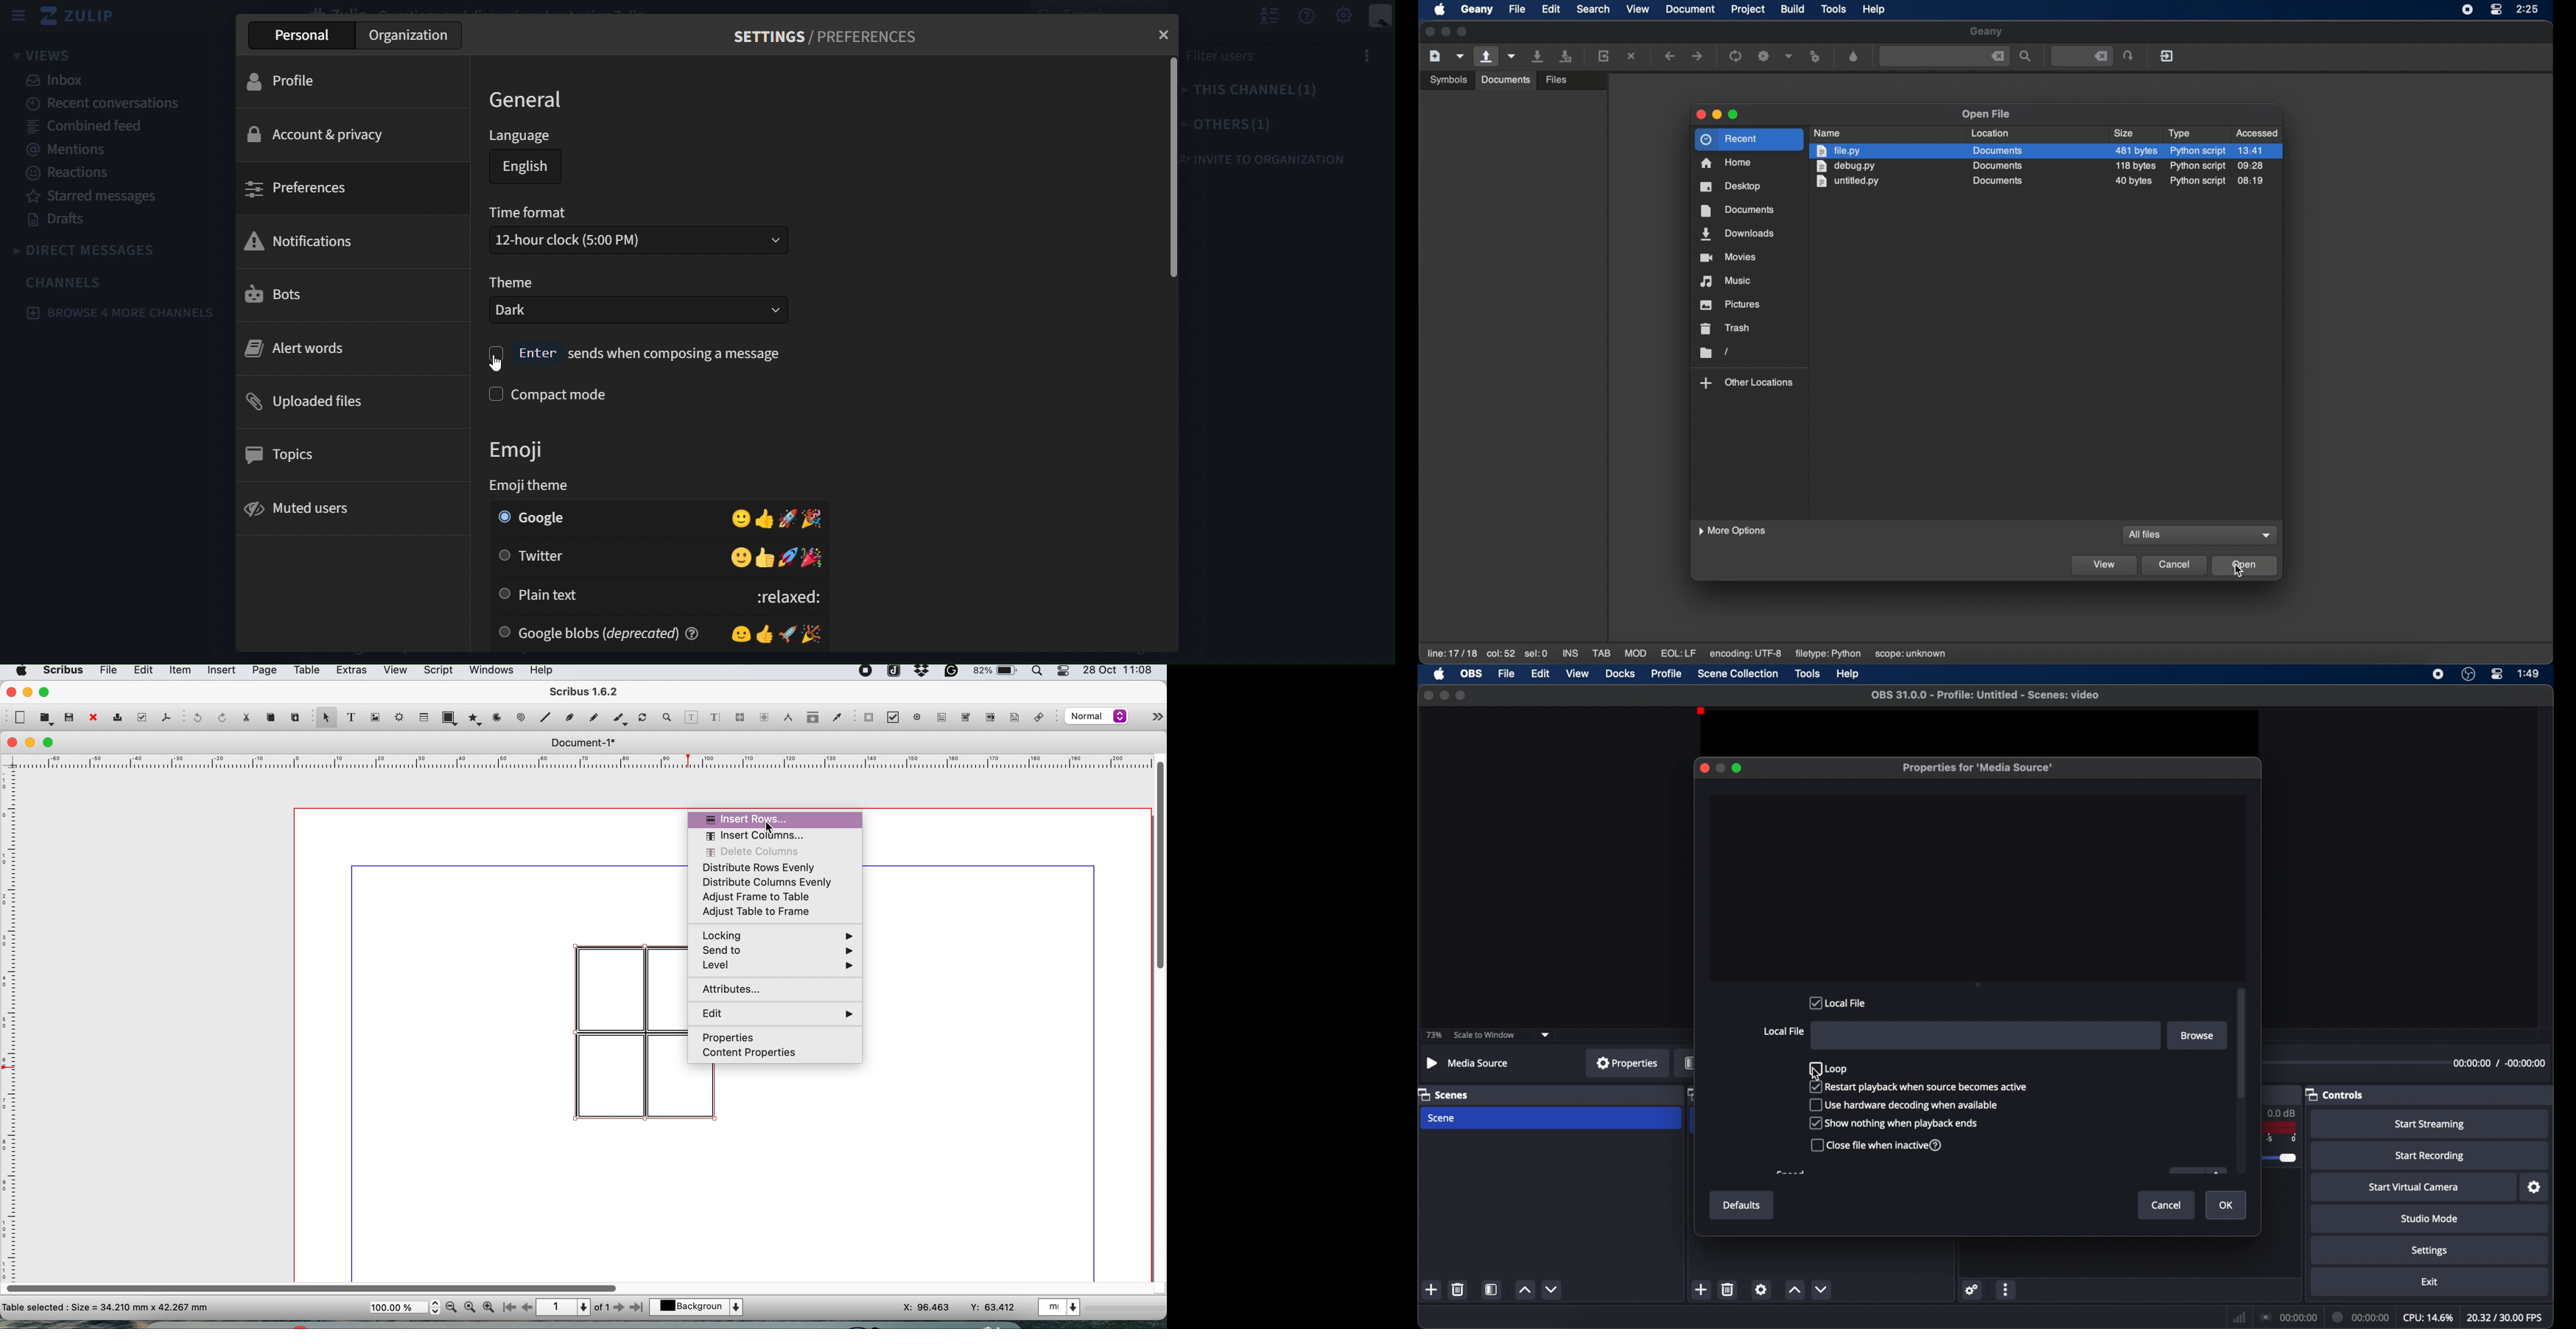 The height and width of the screenshot is (1344, 2576). What do you see at coordinates (2199, 1036) in the screenshot?
I see `browse` at bounding box center [2199, 1036].